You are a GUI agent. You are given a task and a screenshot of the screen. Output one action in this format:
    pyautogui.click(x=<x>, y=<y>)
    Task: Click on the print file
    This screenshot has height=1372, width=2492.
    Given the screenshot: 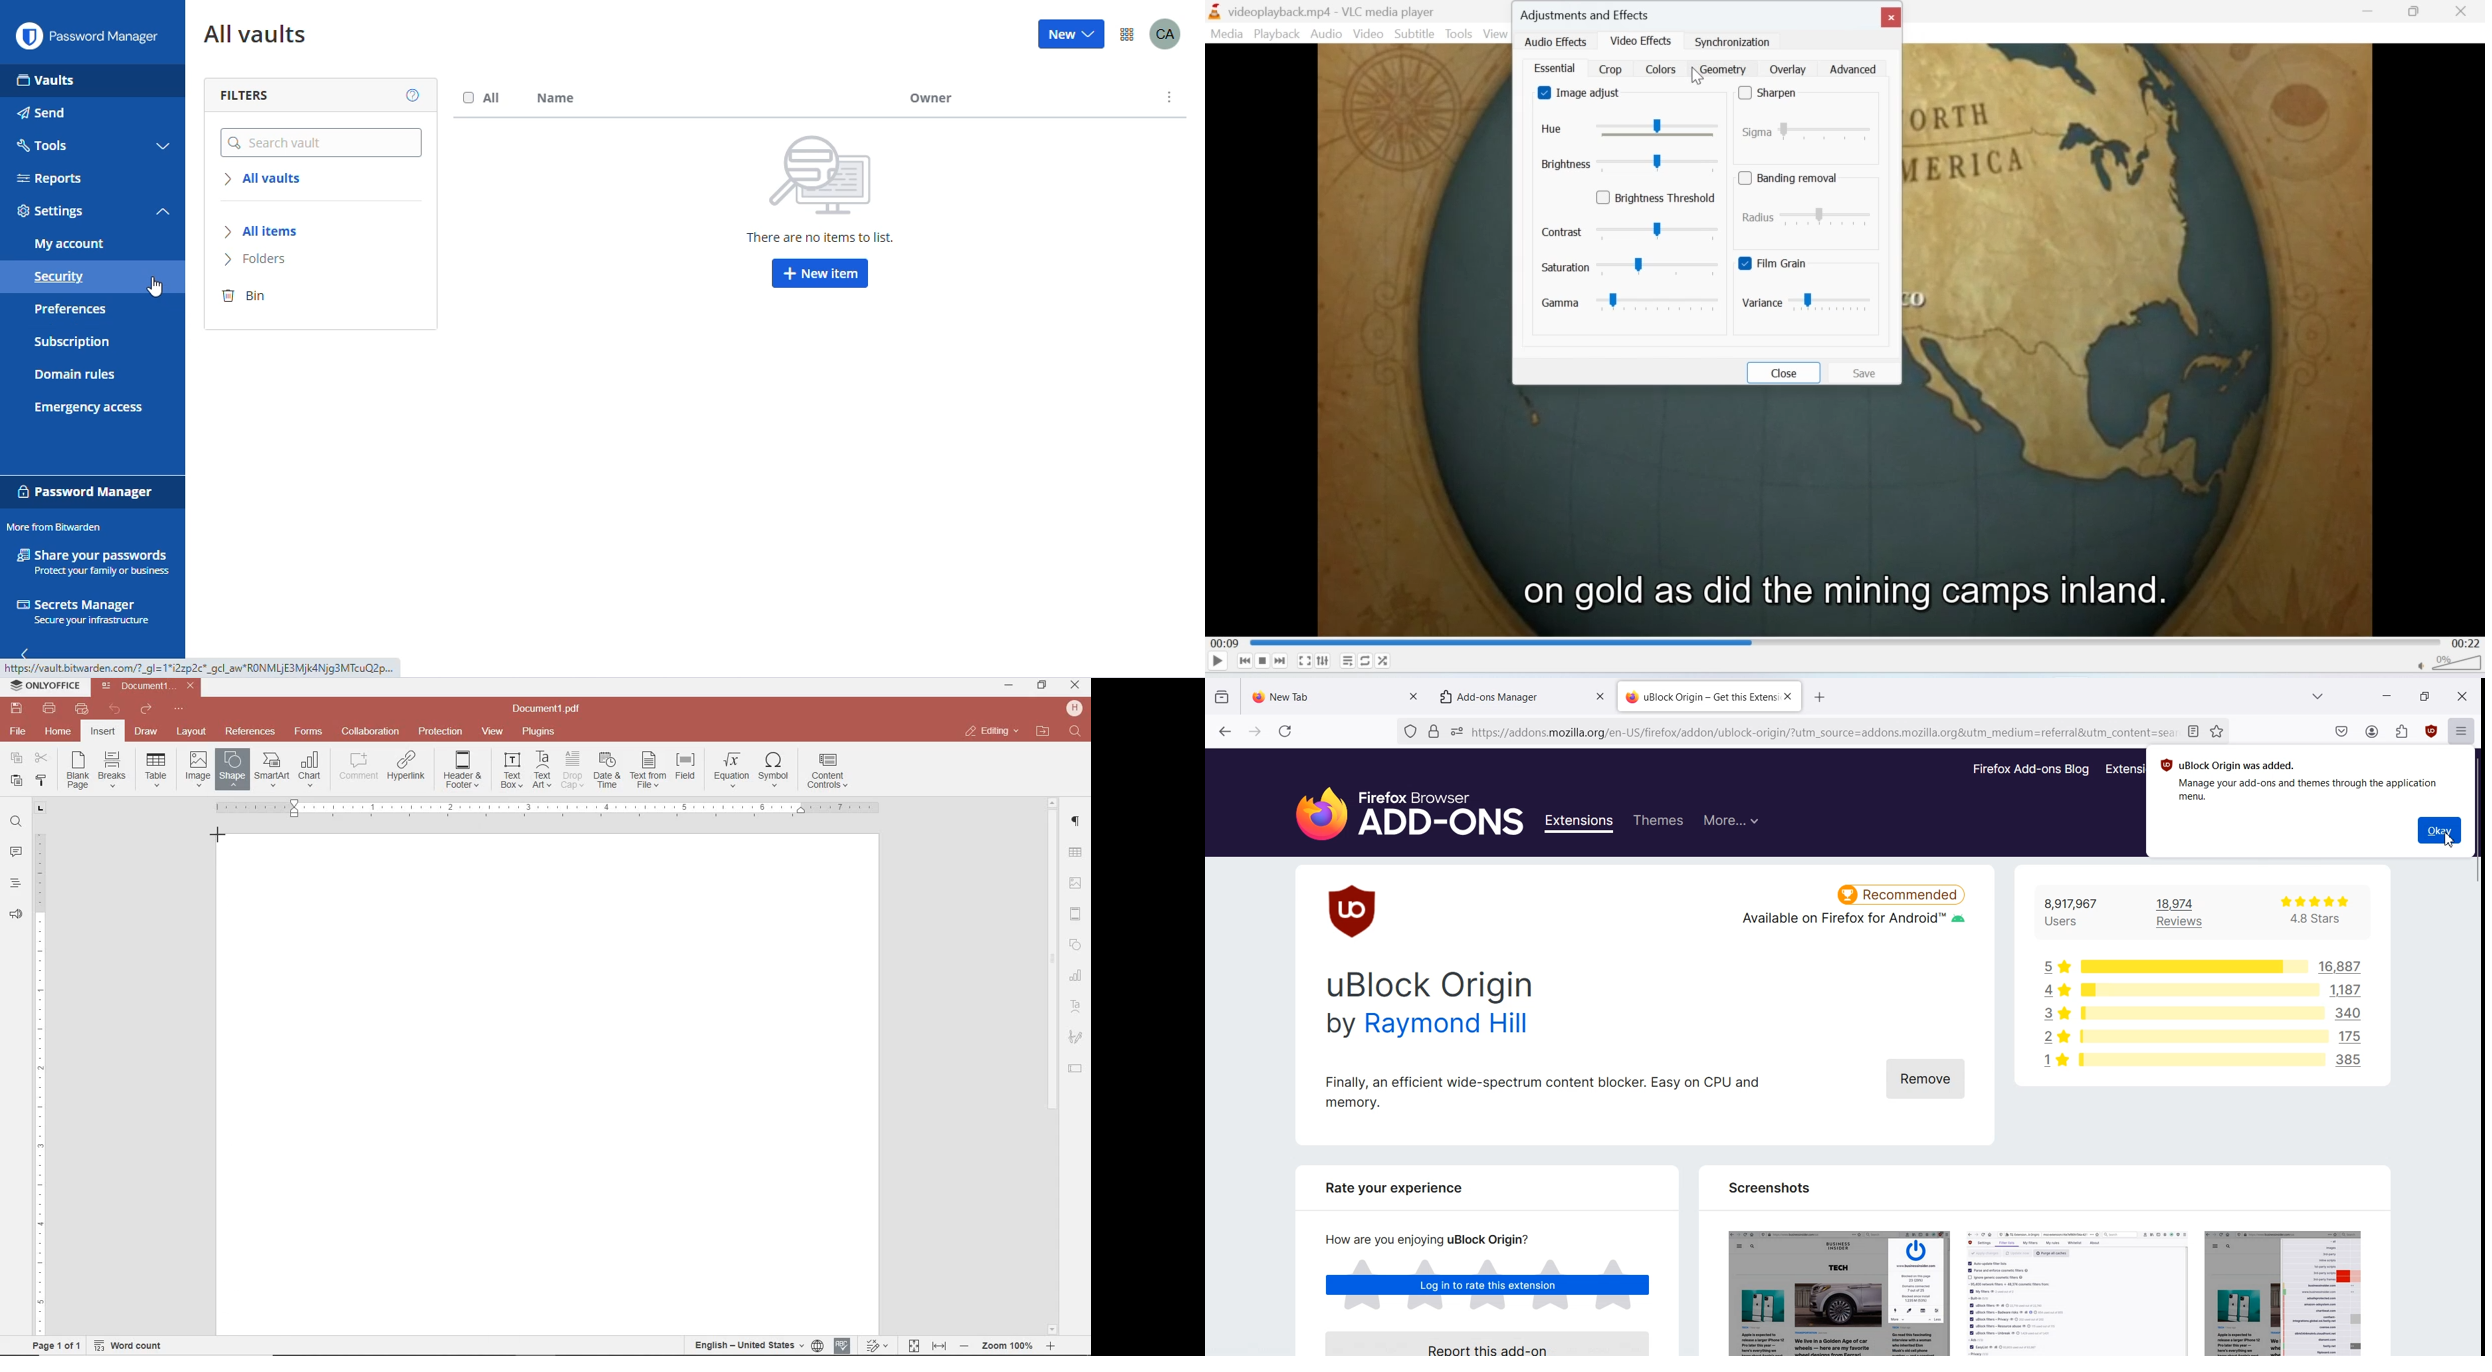 What is the action you would take?
    pyautogui.click(x=49, y=709)
    